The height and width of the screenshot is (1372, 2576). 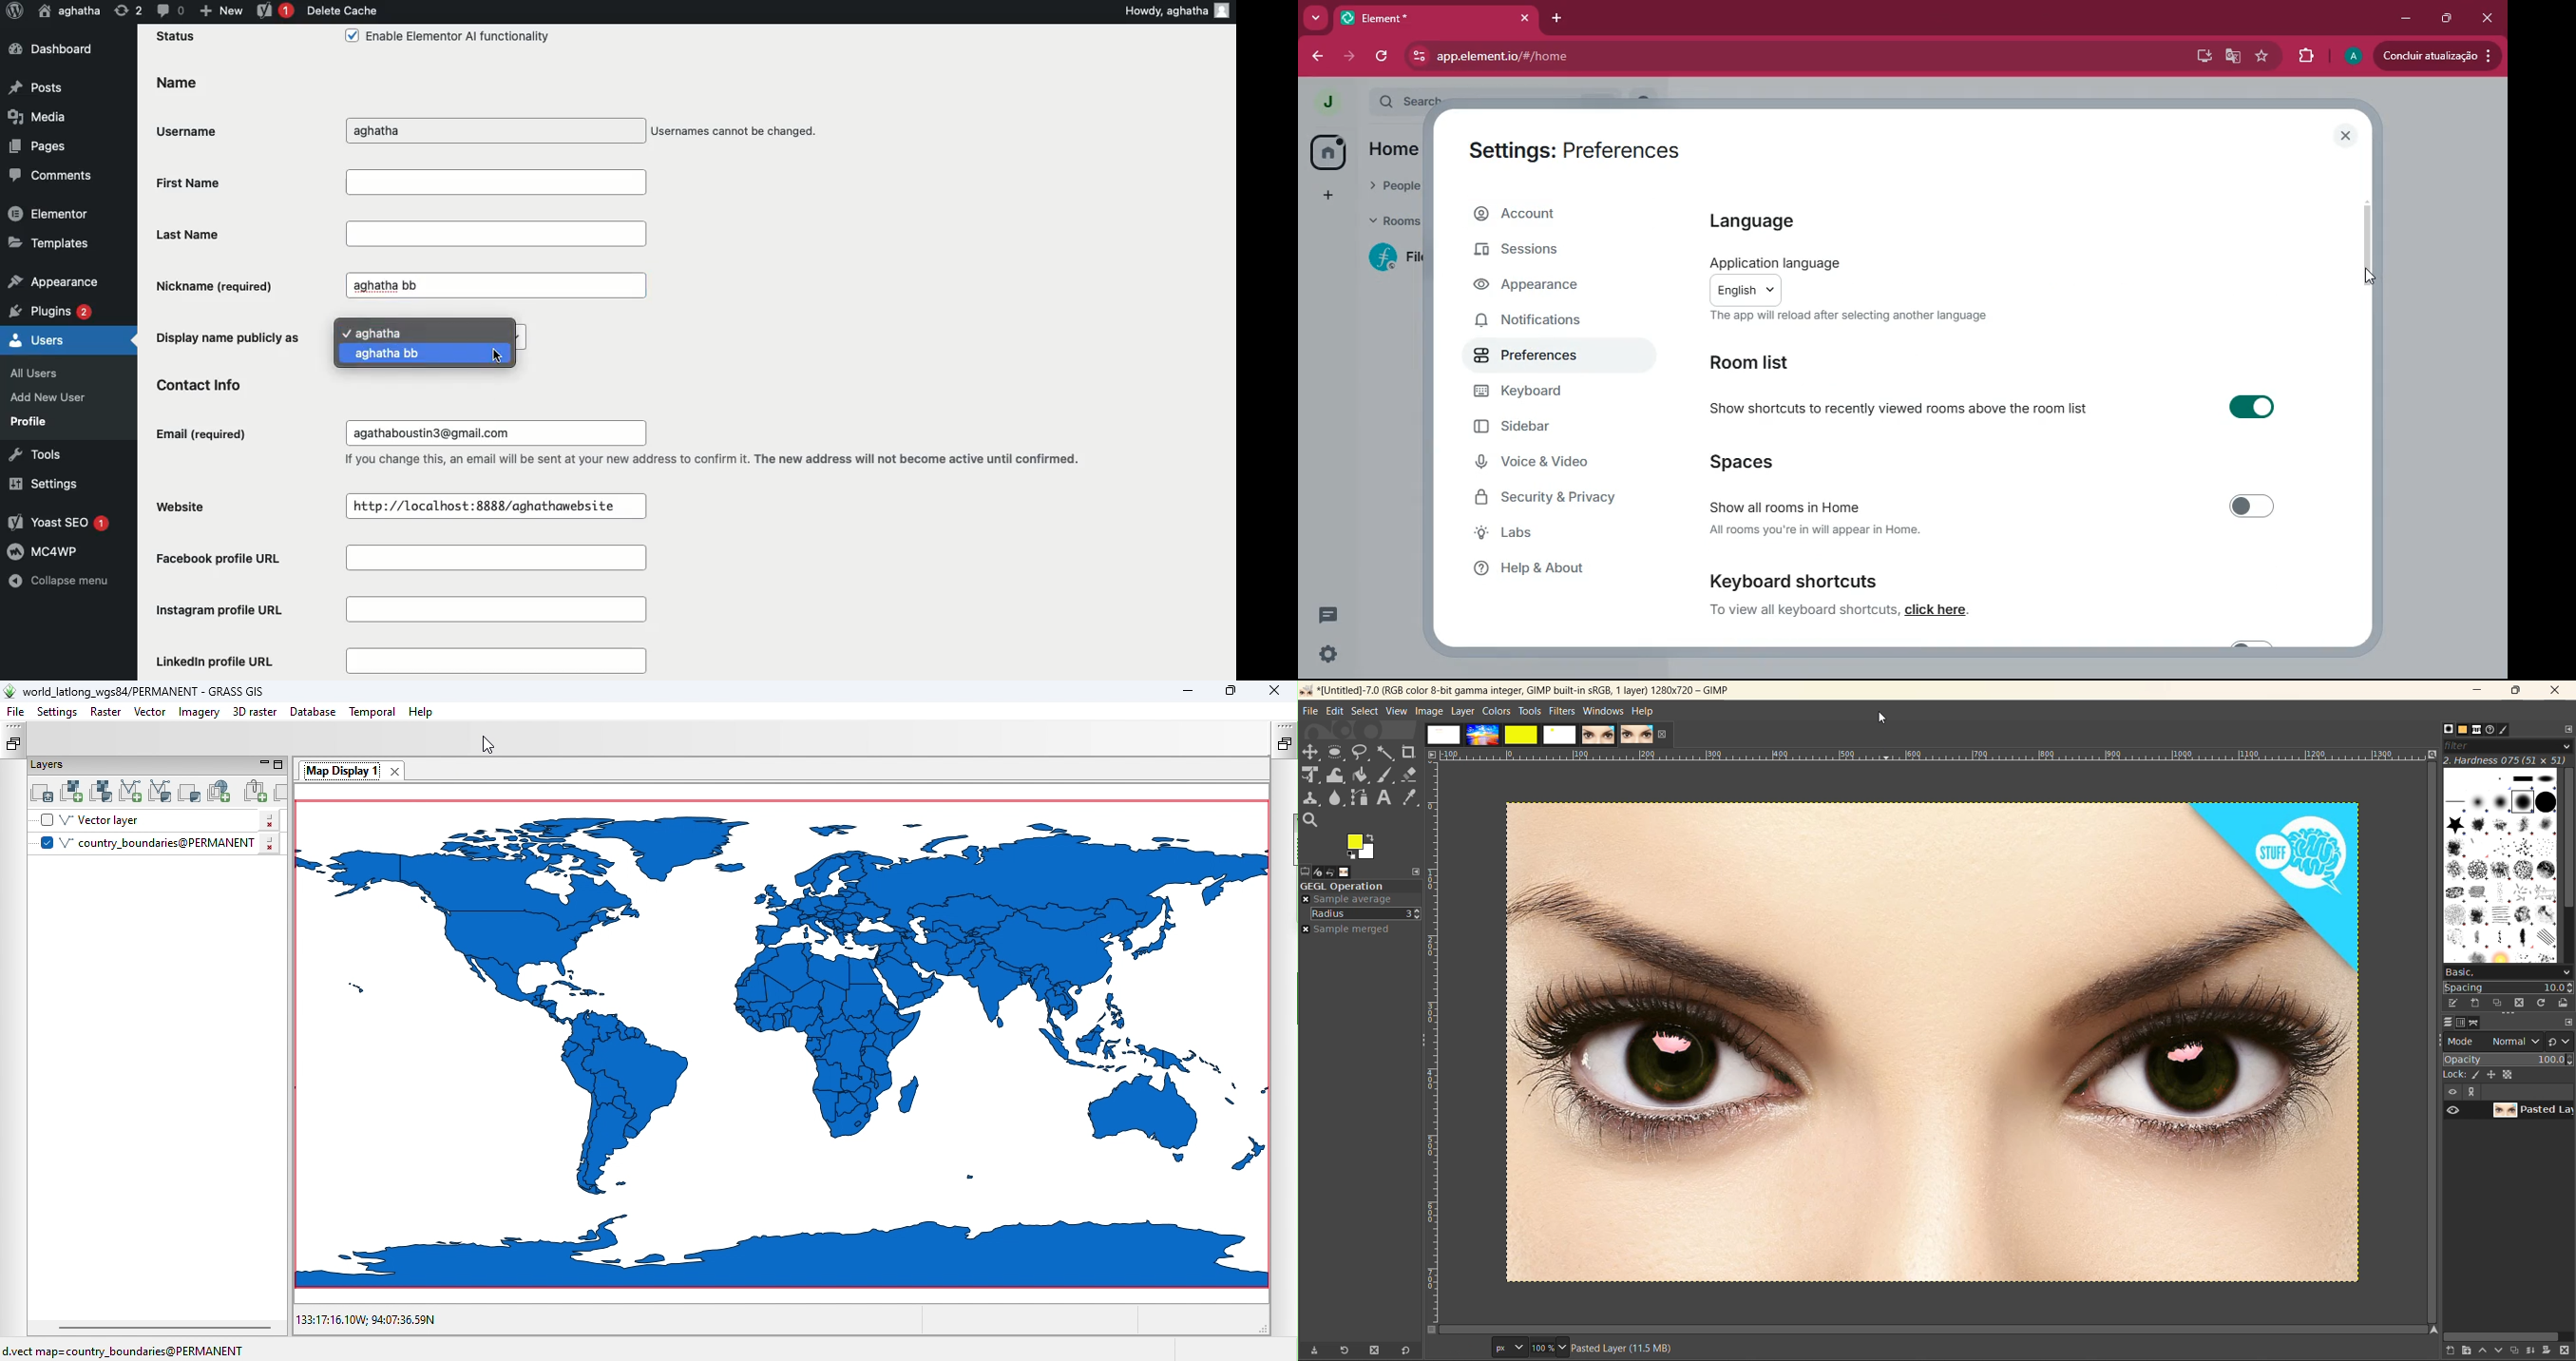 I want to click on rooms, so click(x=1395, y=219).